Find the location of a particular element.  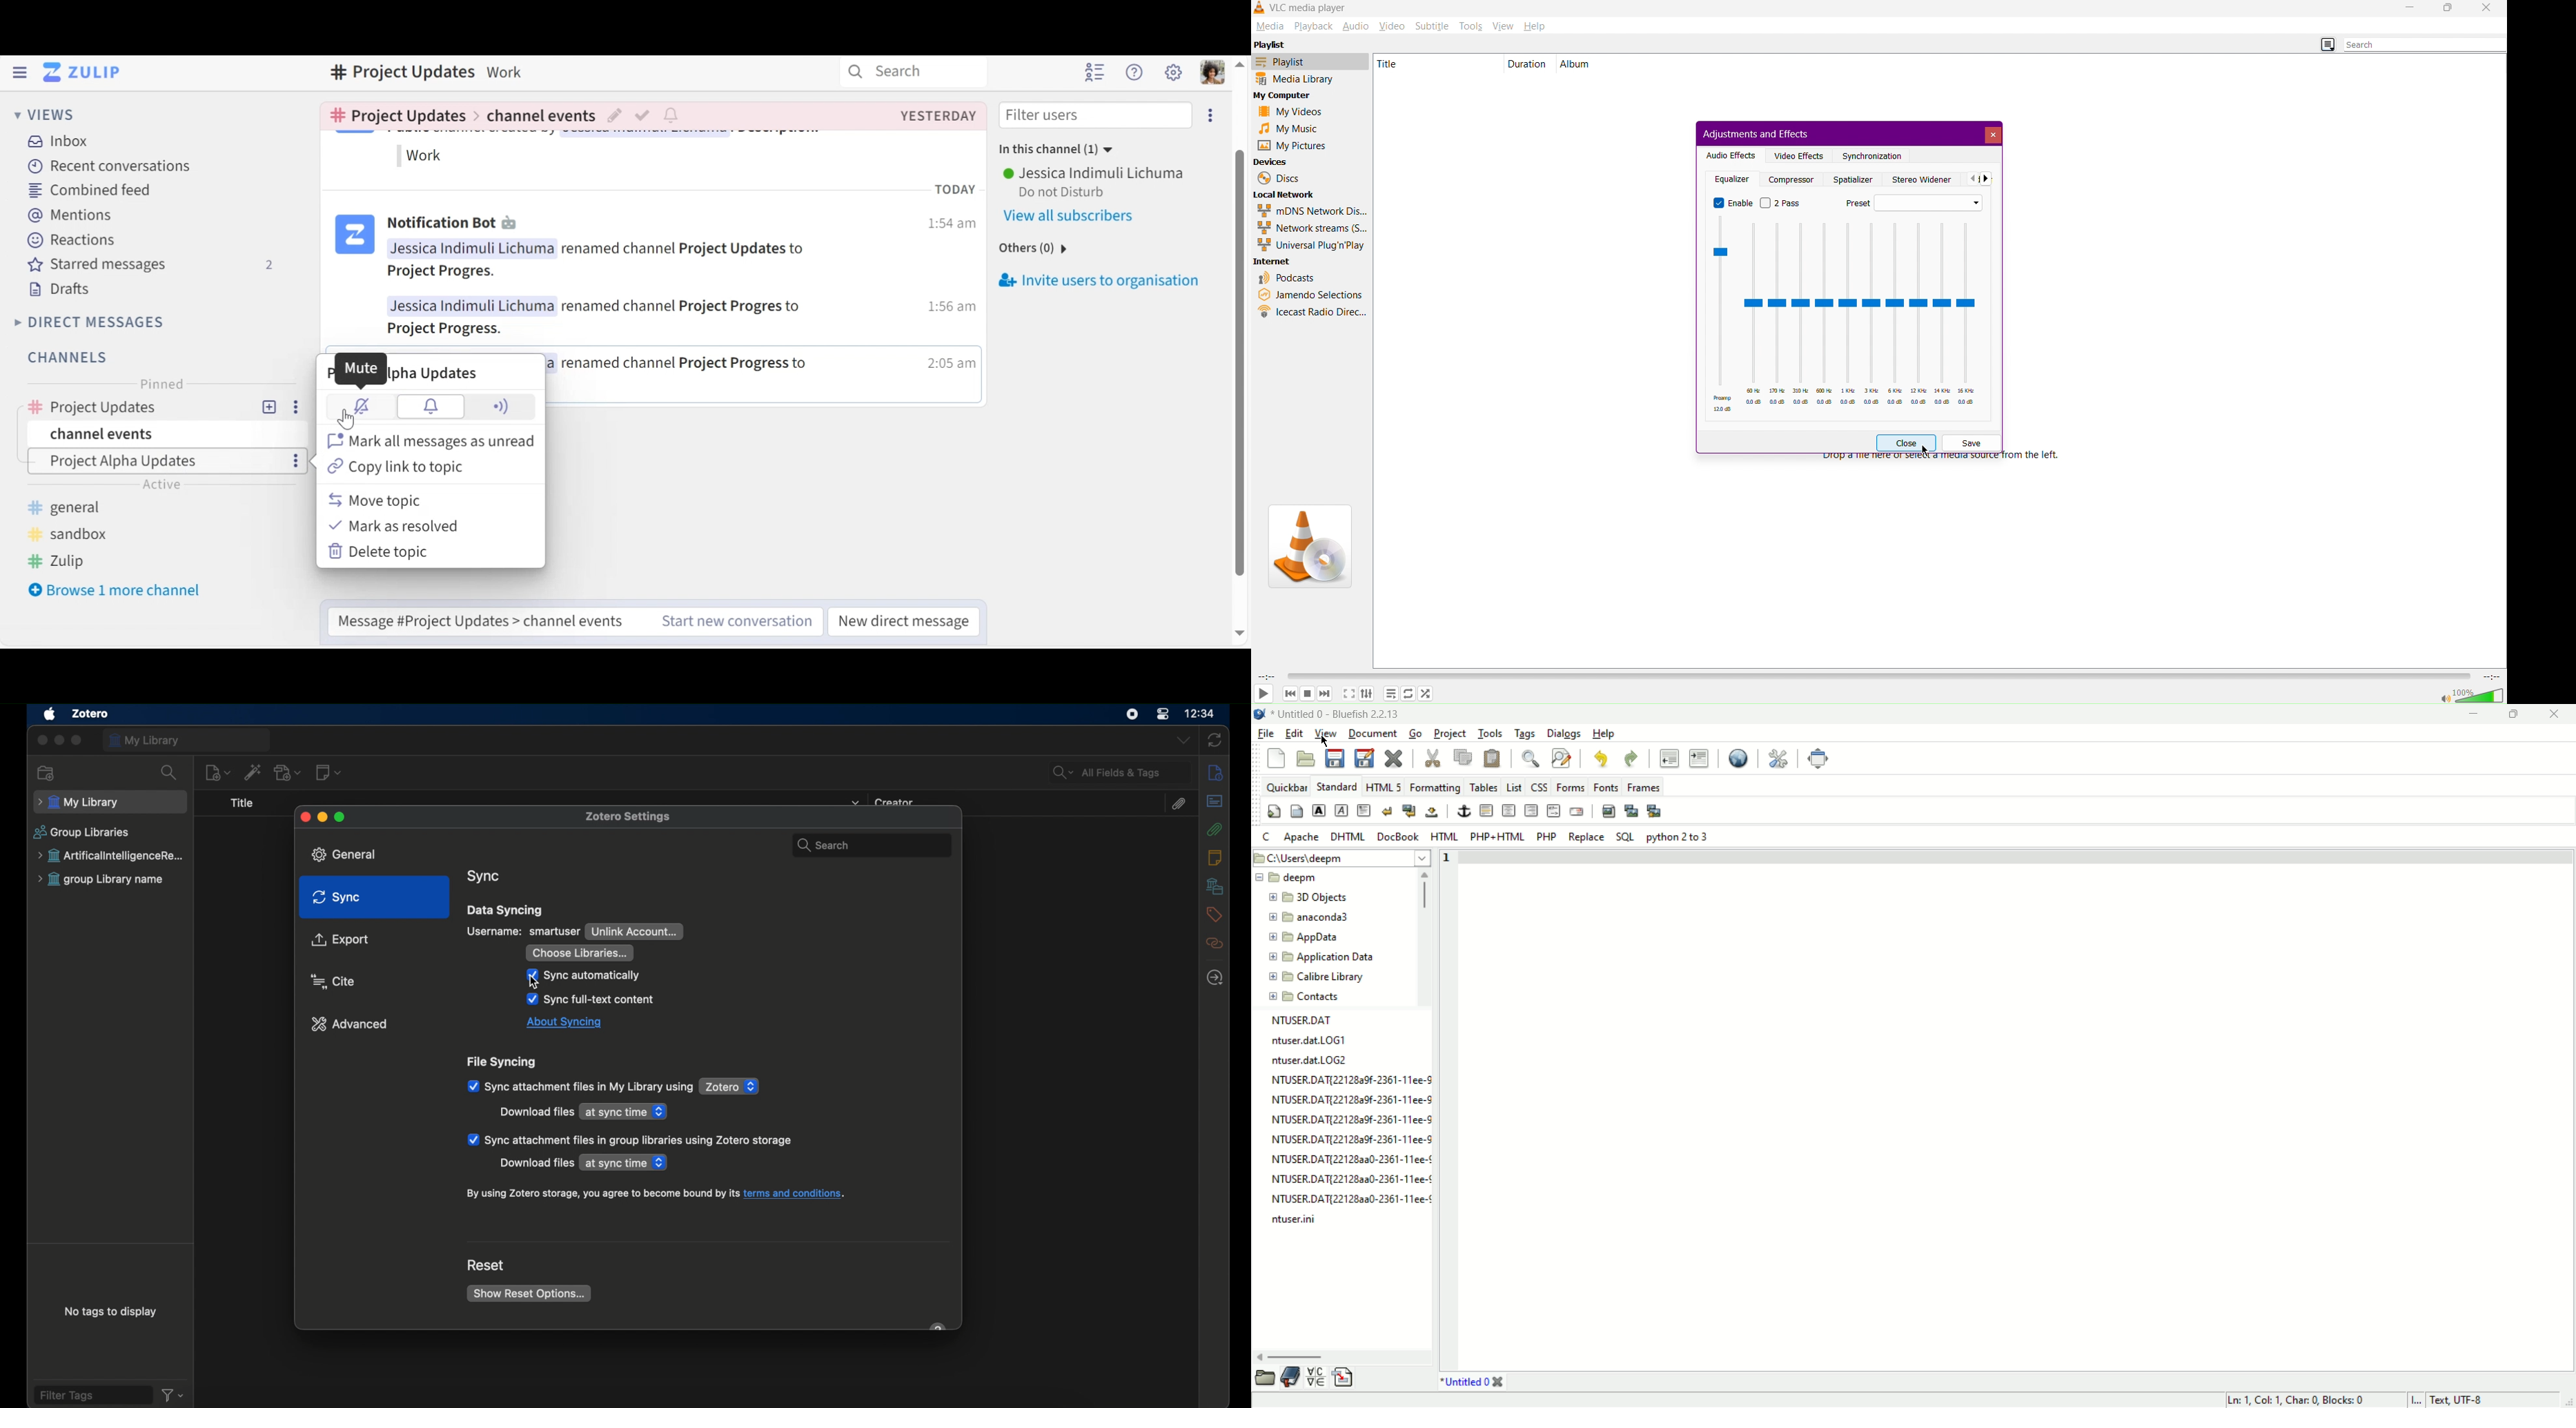

group library is located at coordinates (113, 856).